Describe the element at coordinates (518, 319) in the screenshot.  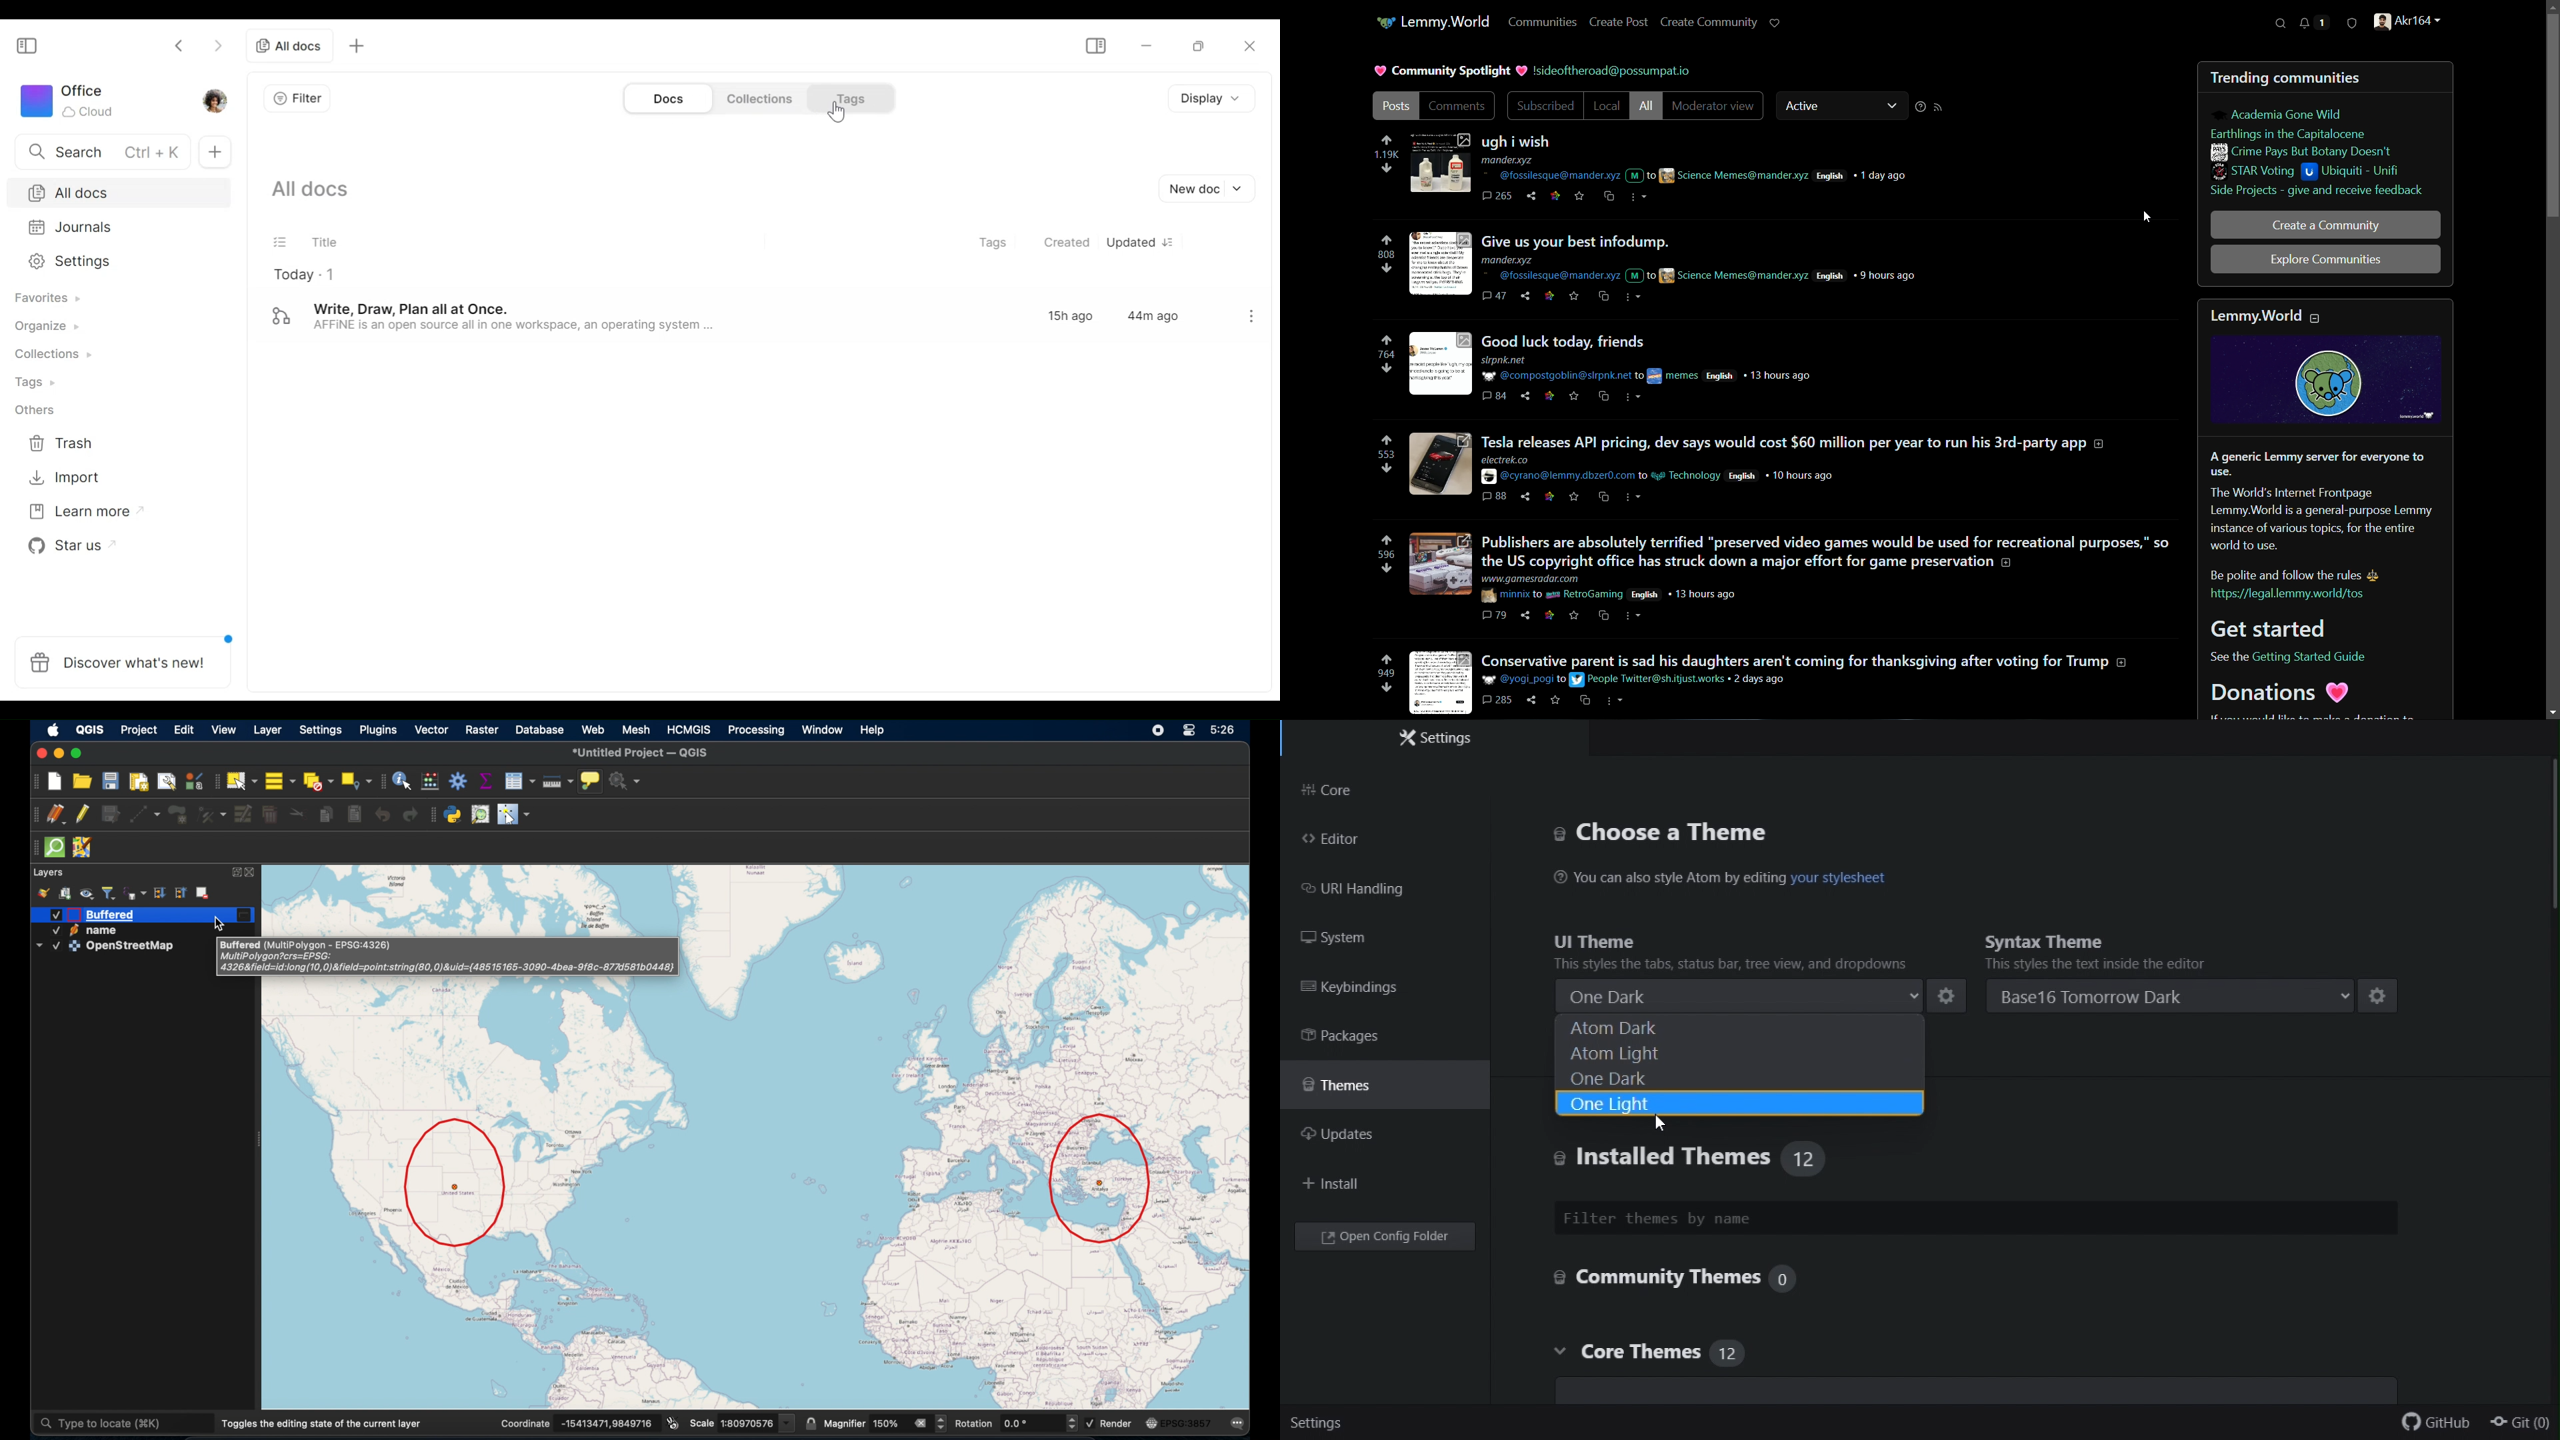
I see `Write, Draw, Plan all at Once` at that location.